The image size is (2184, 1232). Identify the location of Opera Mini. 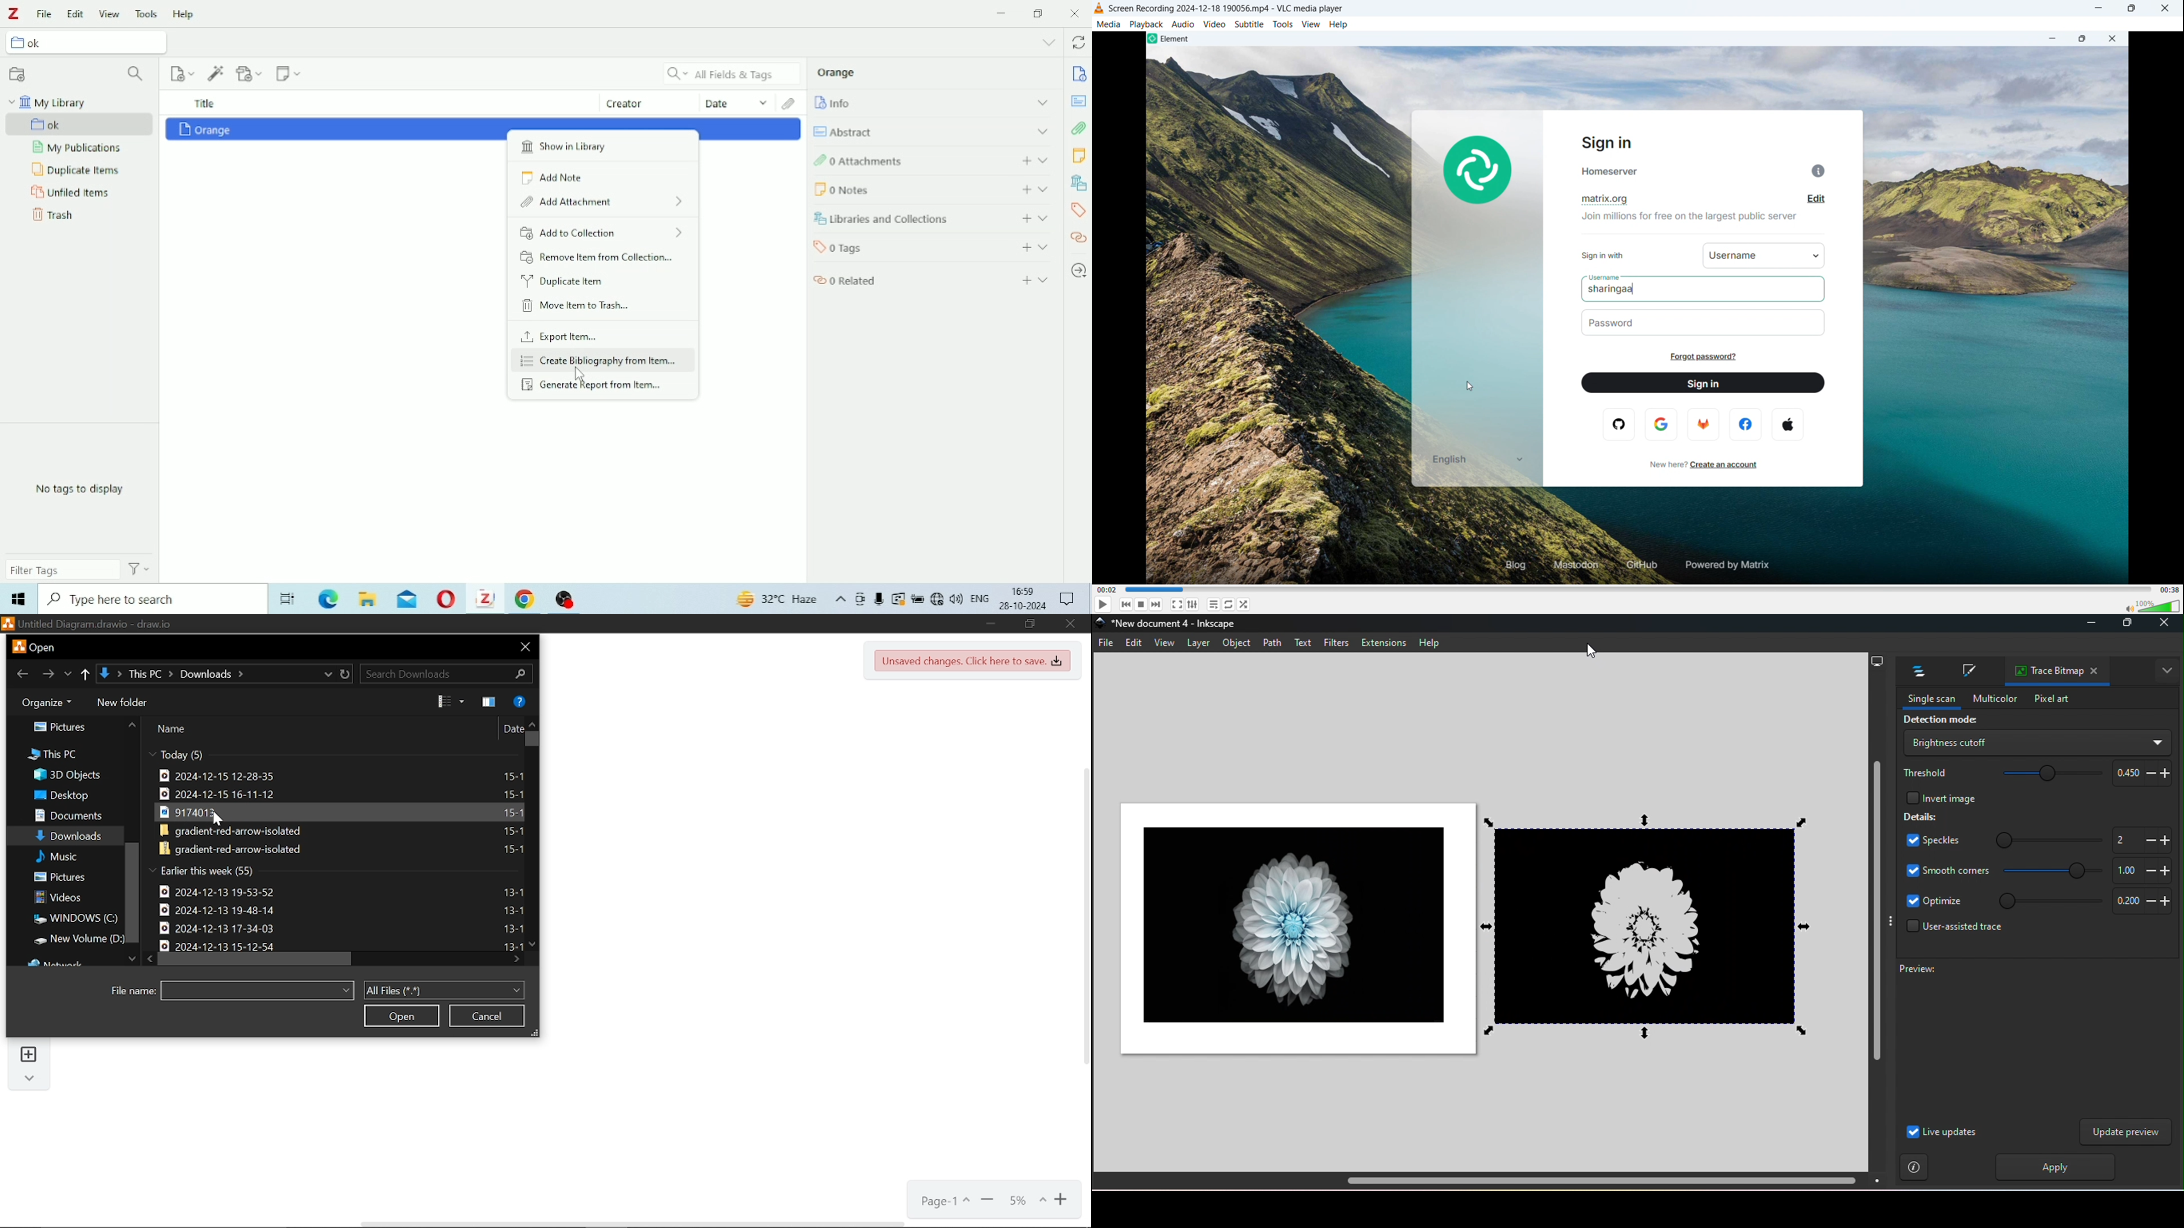
(447, 600).